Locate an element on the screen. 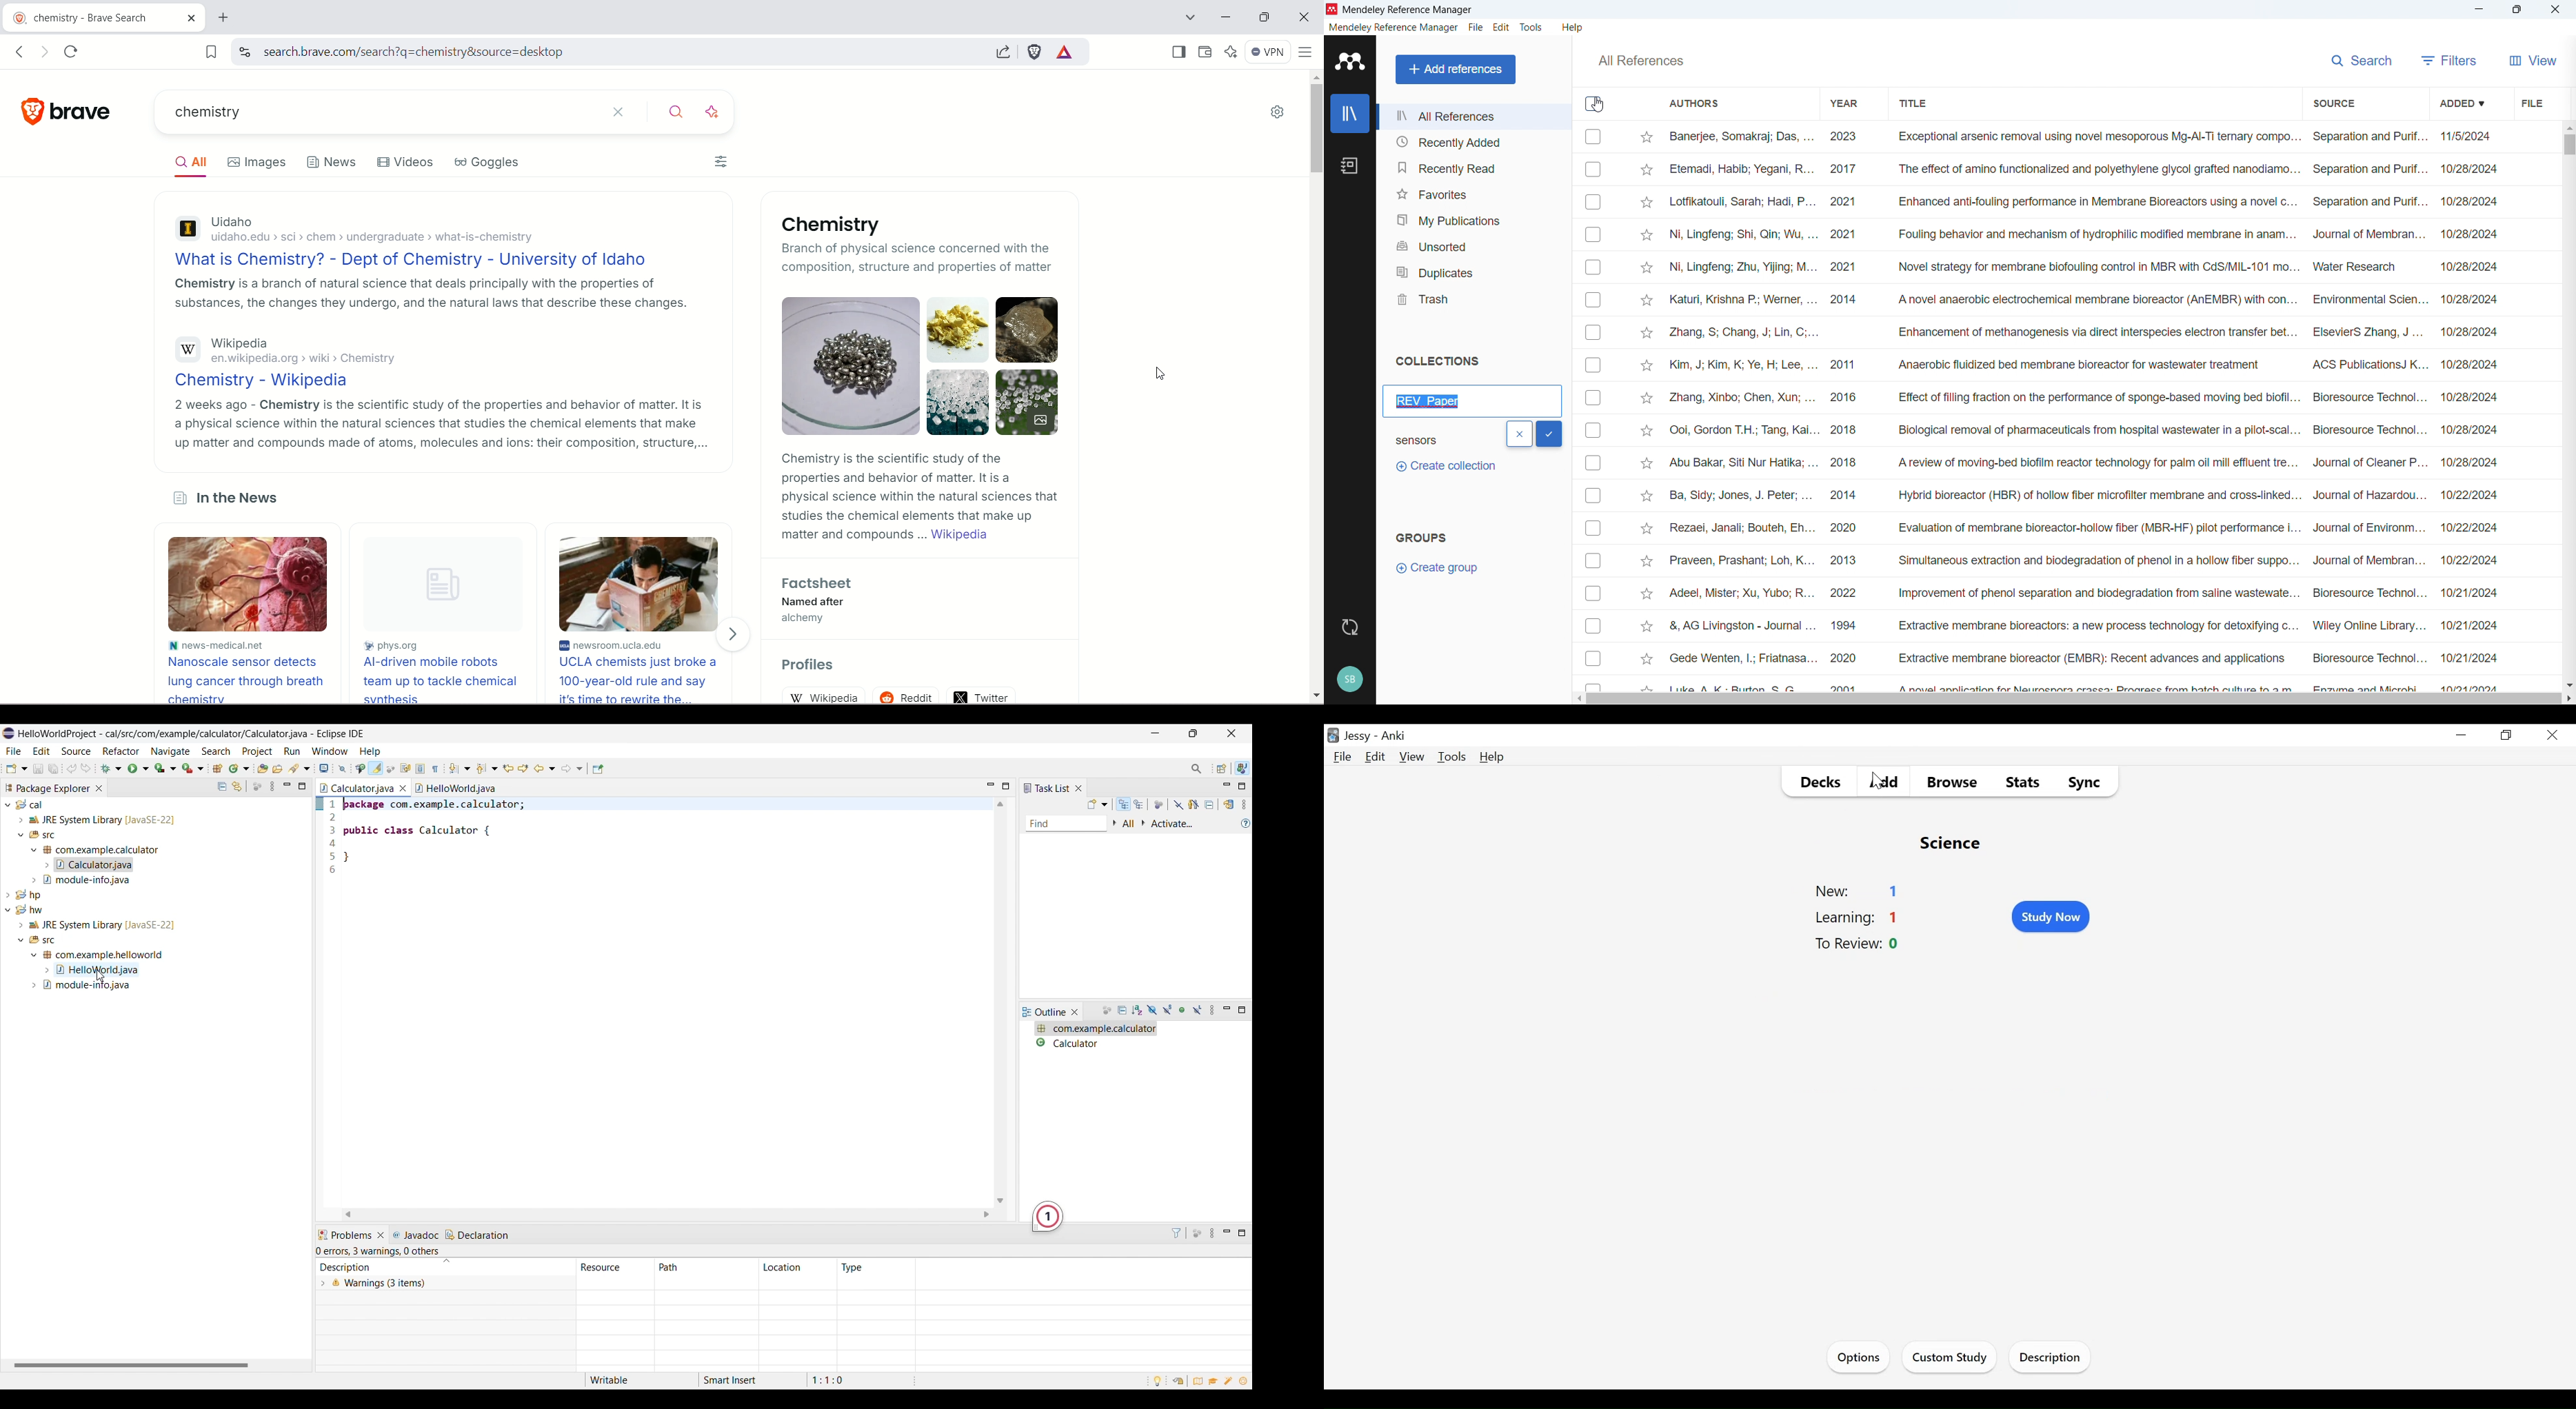 This screenshot has height=1428, width=2576. Vertical scroll bar  is located at coordinates (2567, 144).